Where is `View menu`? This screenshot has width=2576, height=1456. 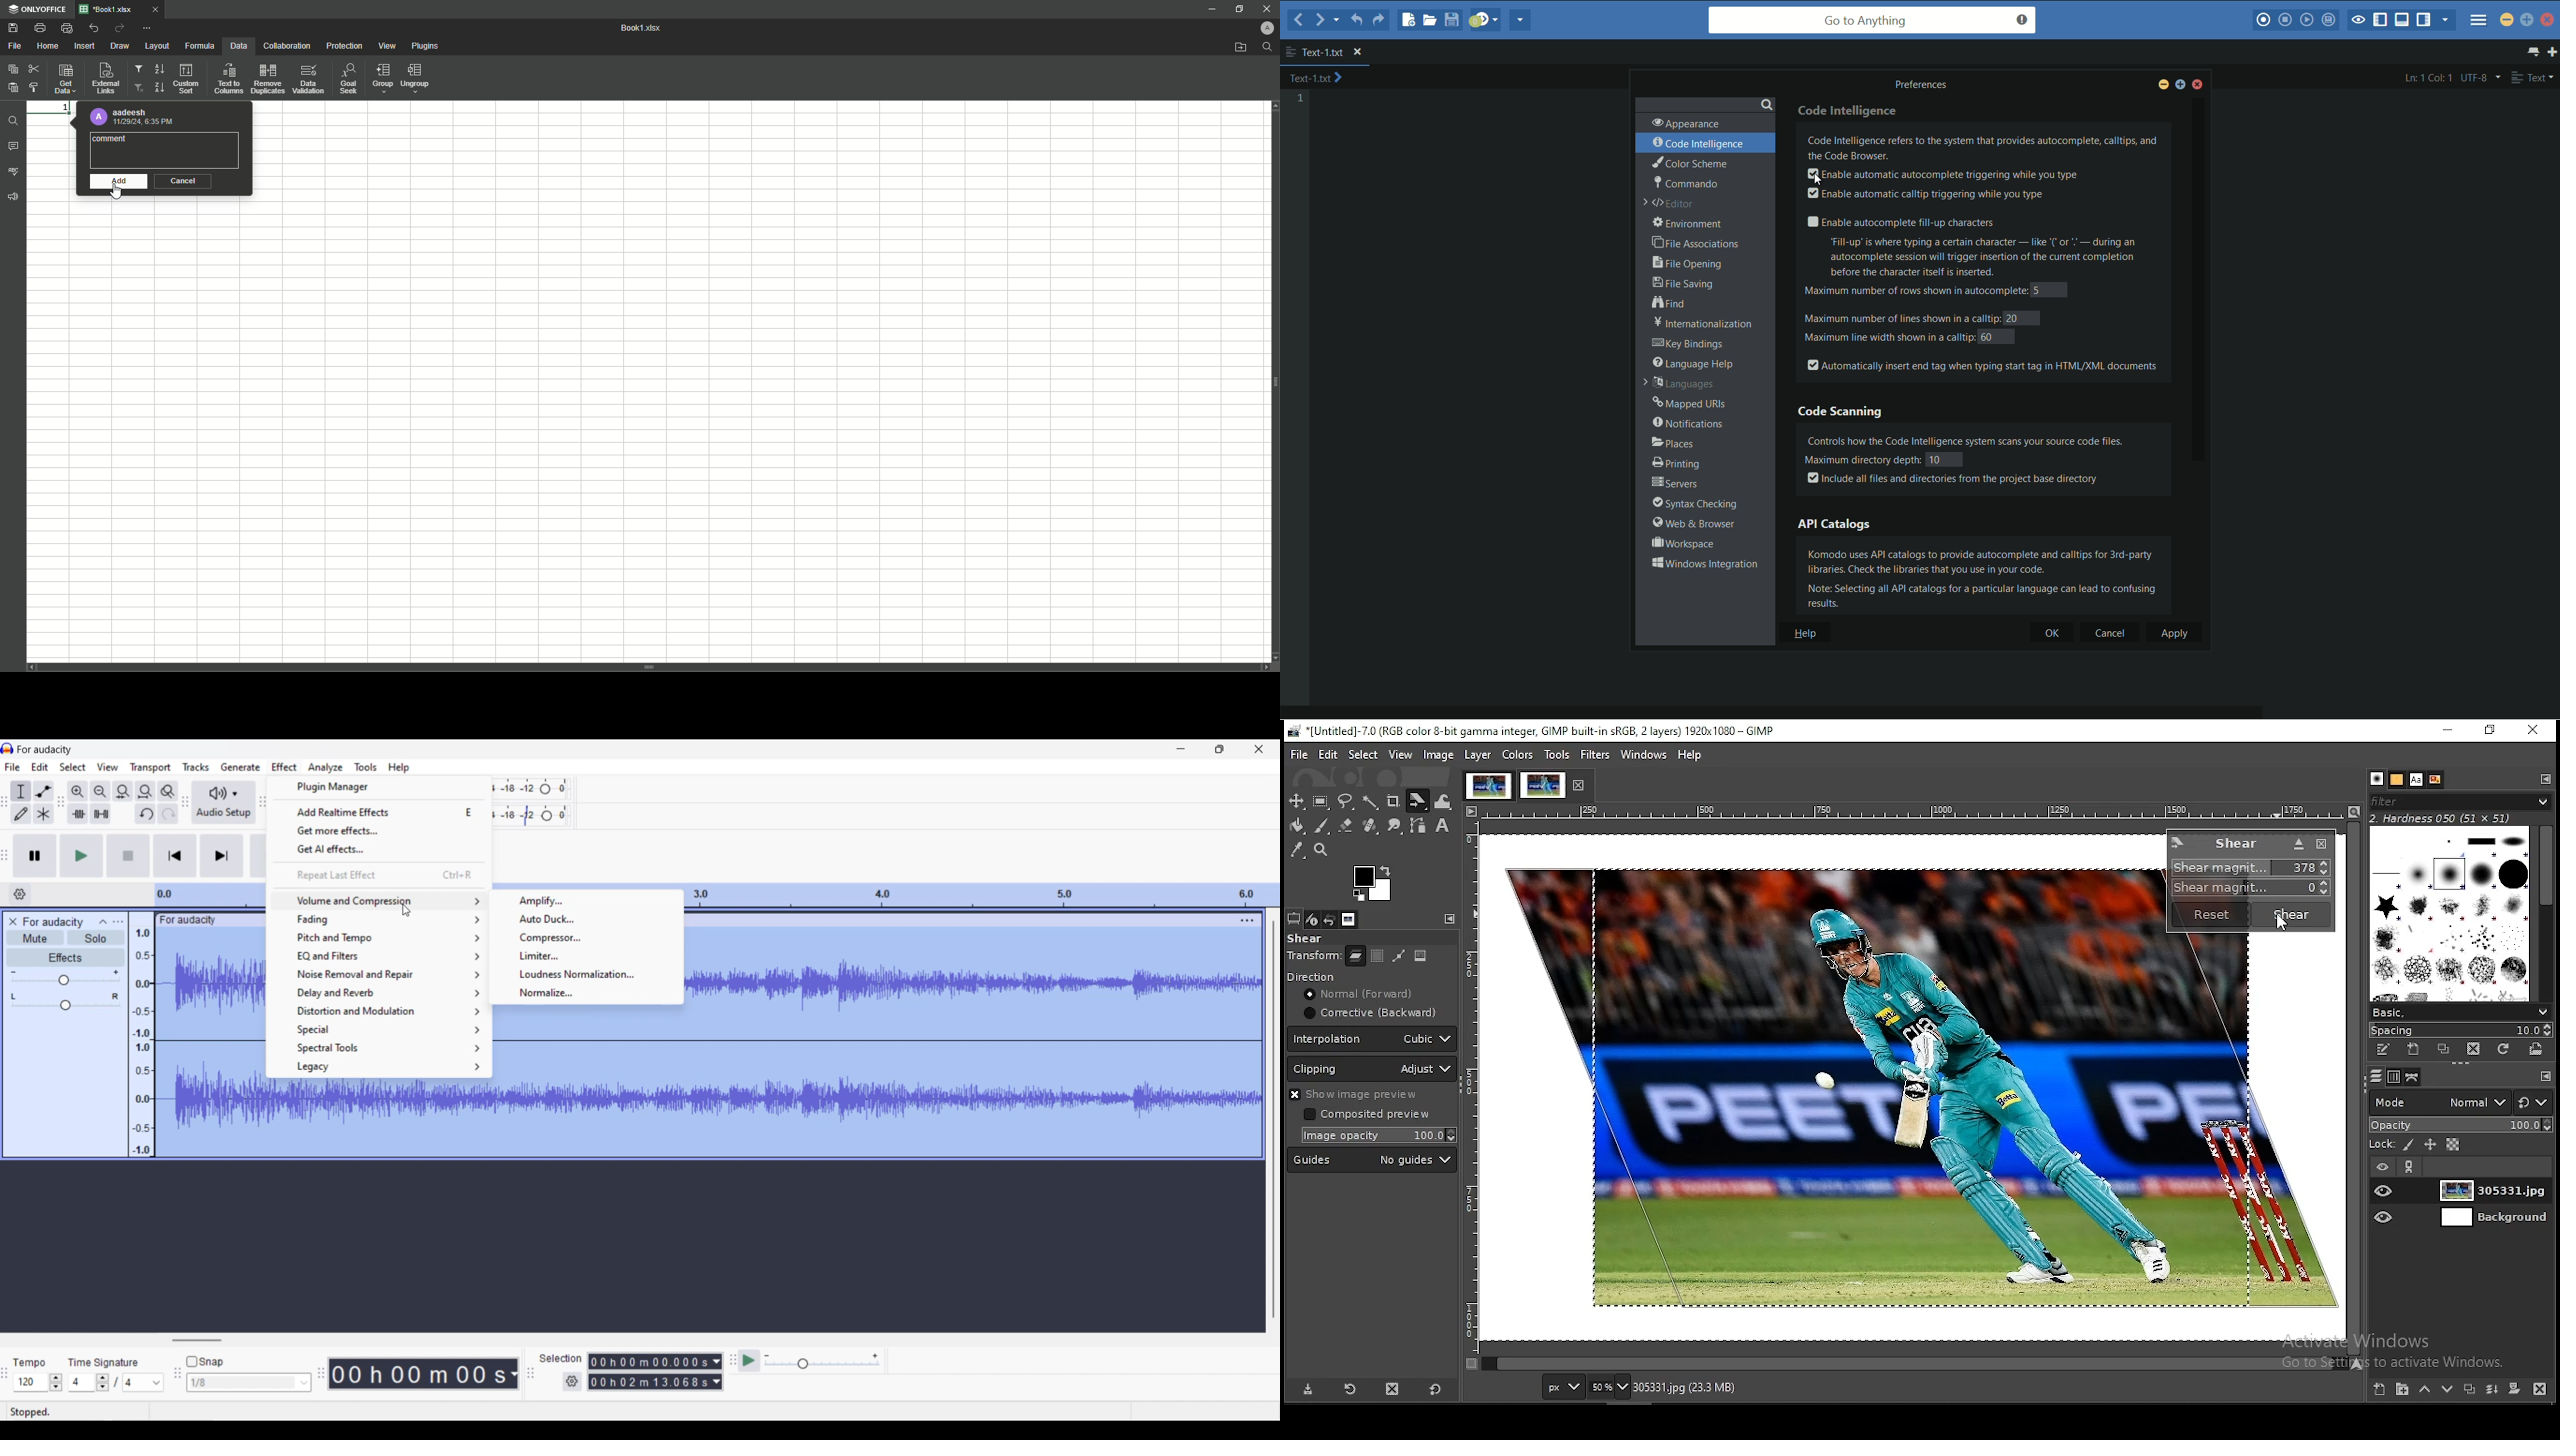
View menu is located at coordinates (107, 767).